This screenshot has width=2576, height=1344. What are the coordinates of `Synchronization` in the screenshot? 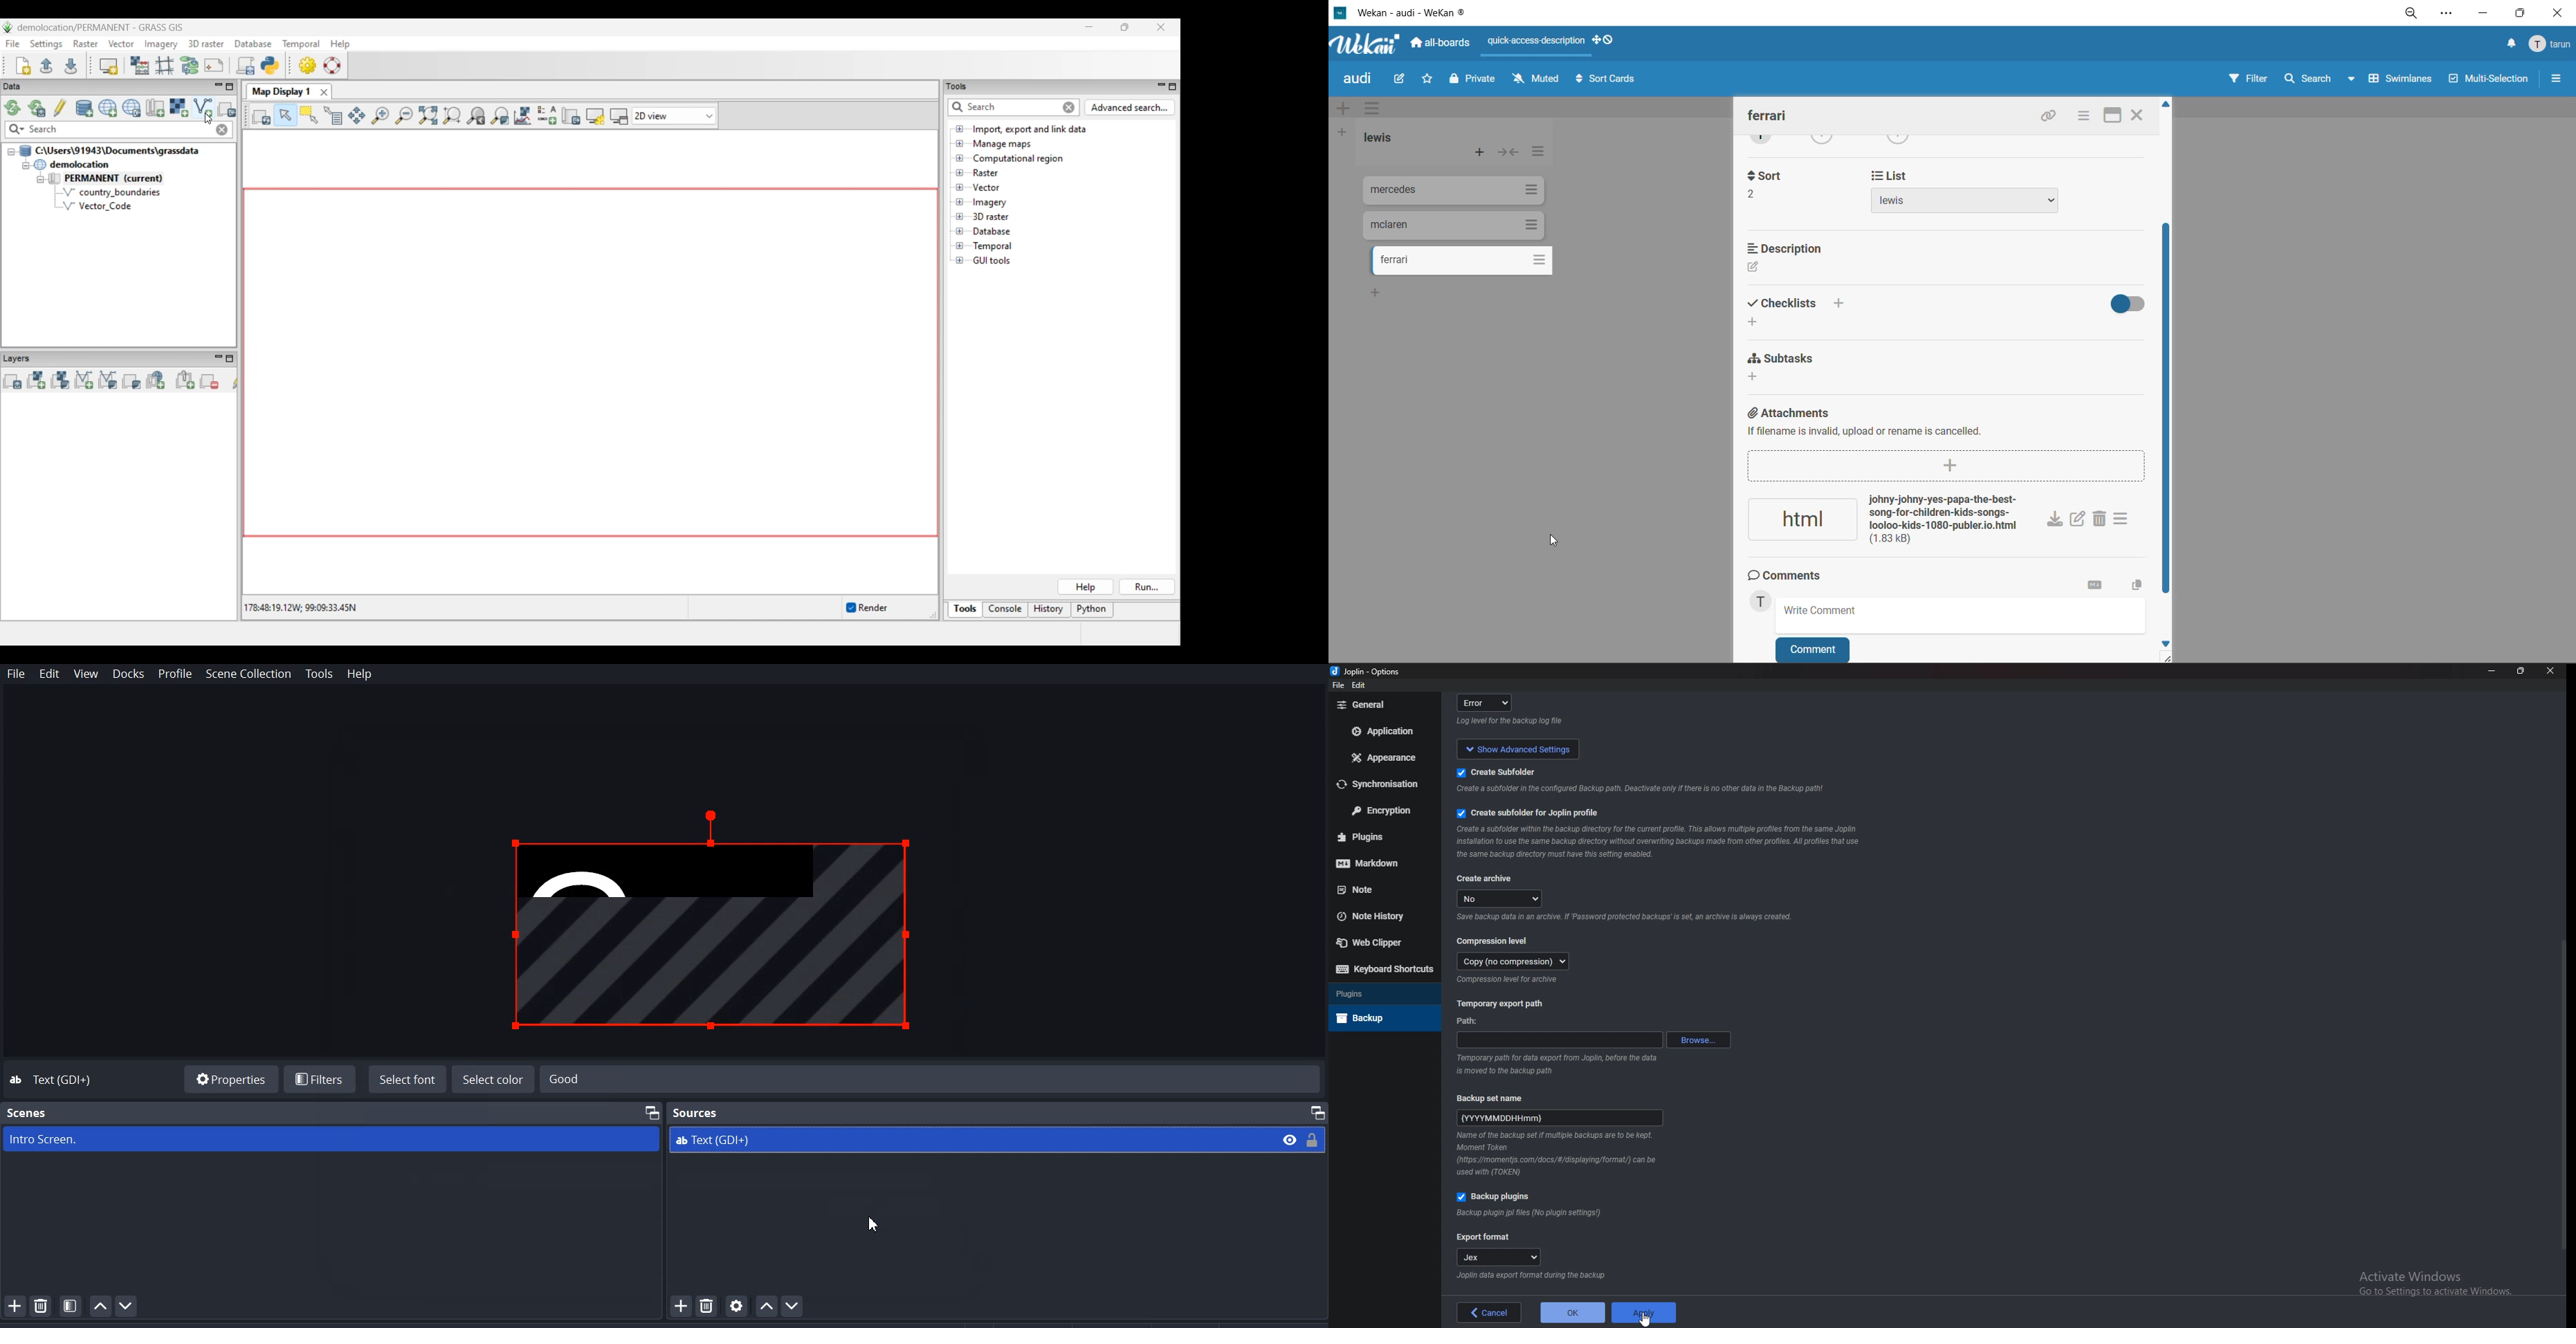 It's located at (1379, 785).